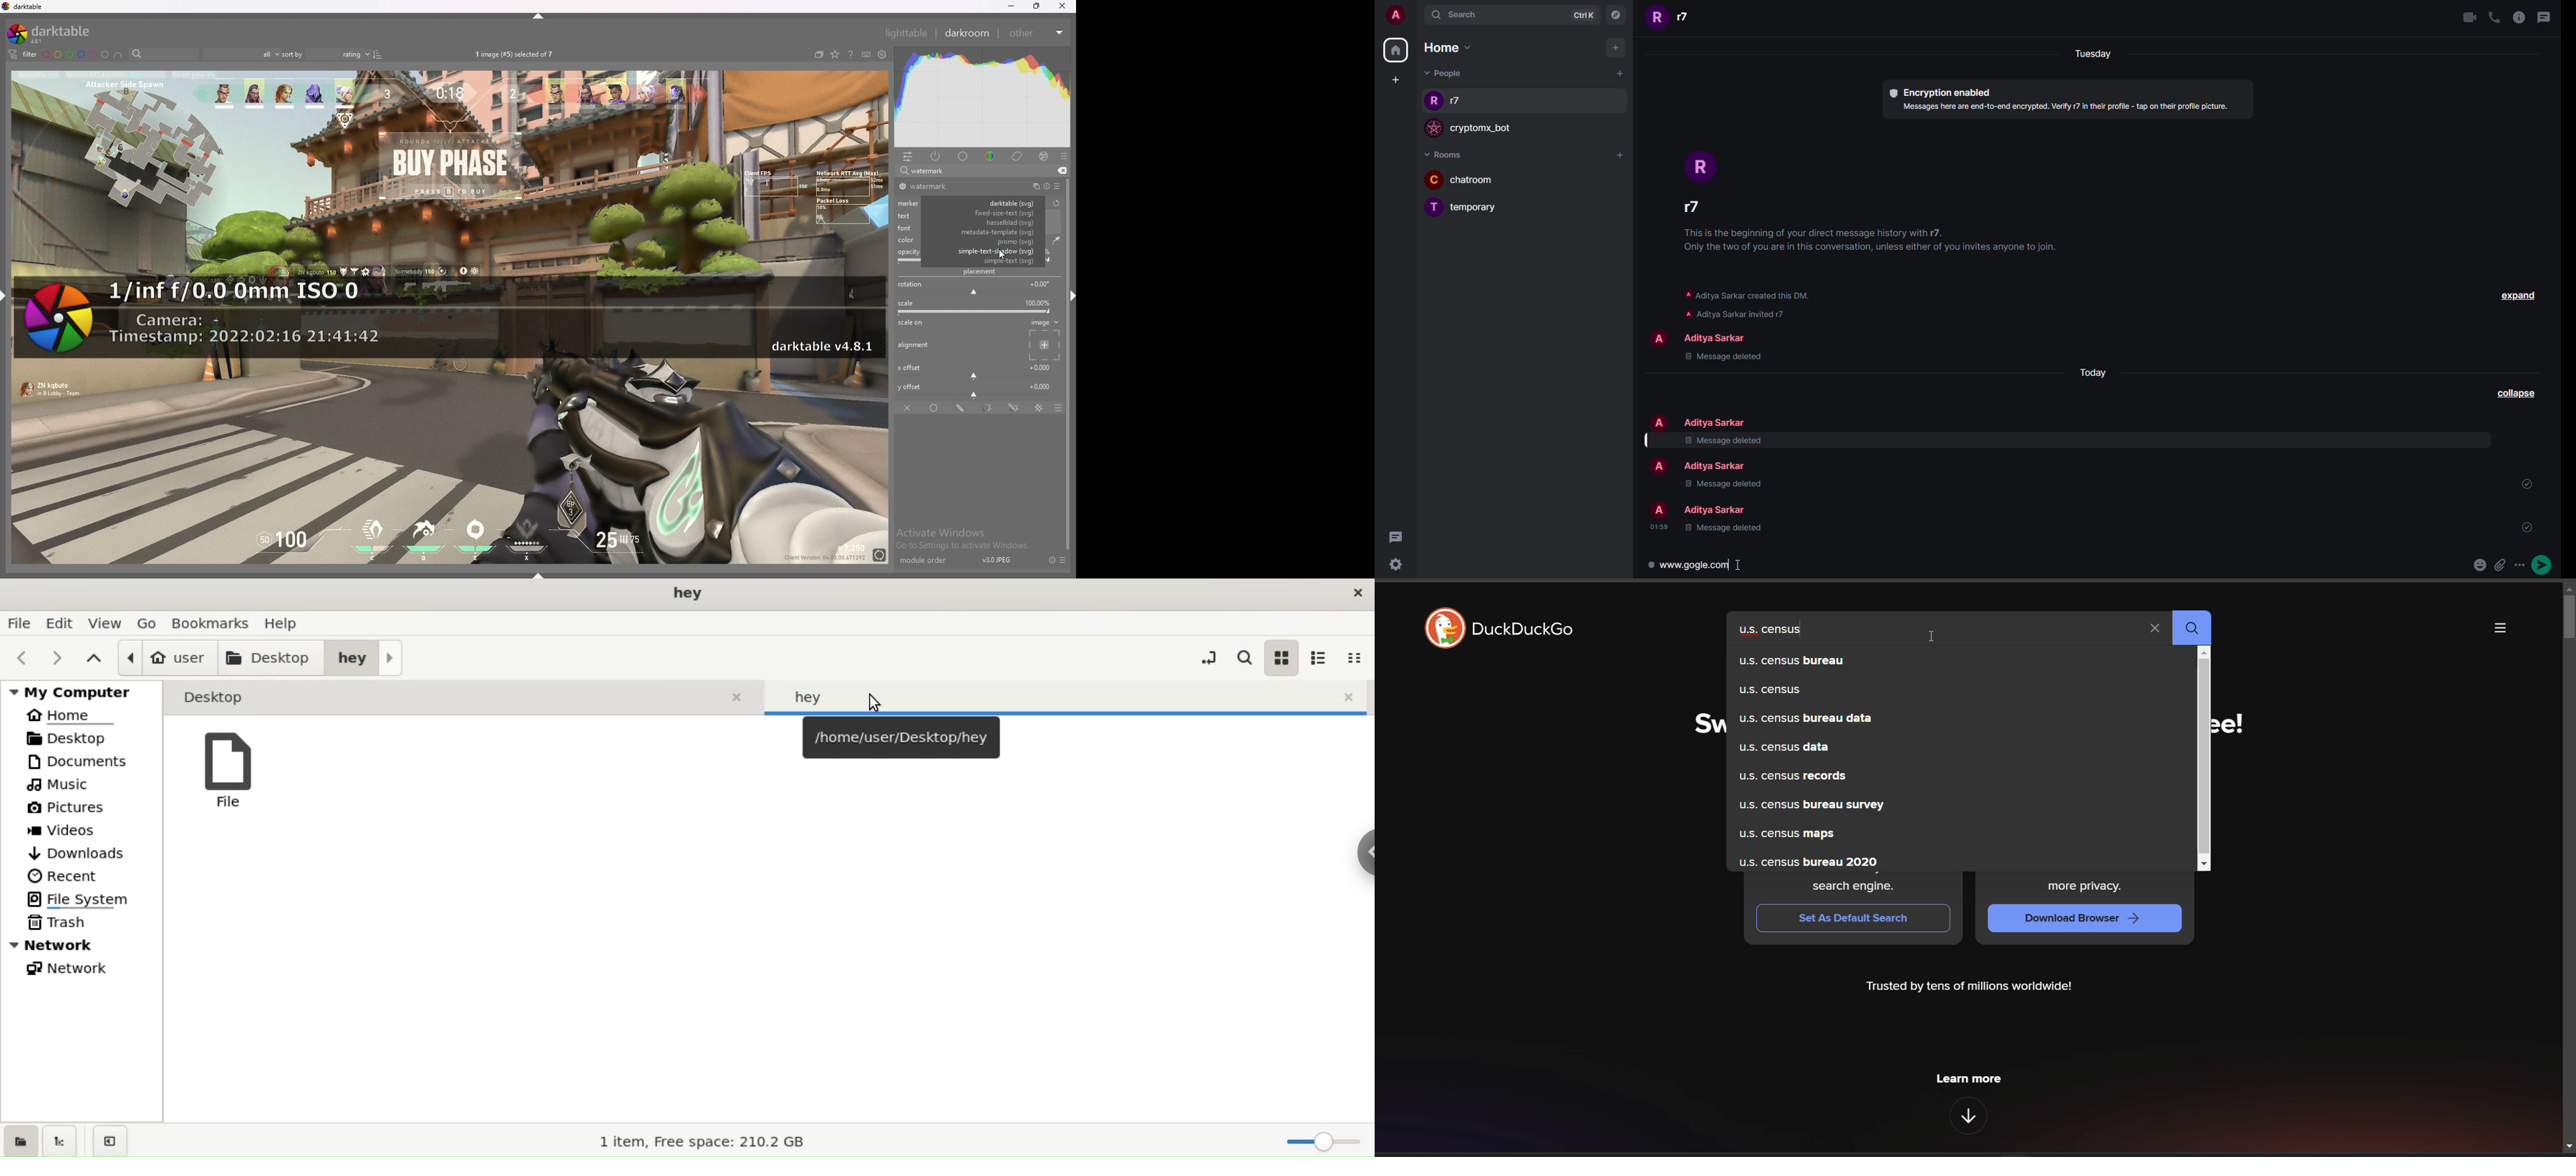  I want to click on people, so click(1459, 103).